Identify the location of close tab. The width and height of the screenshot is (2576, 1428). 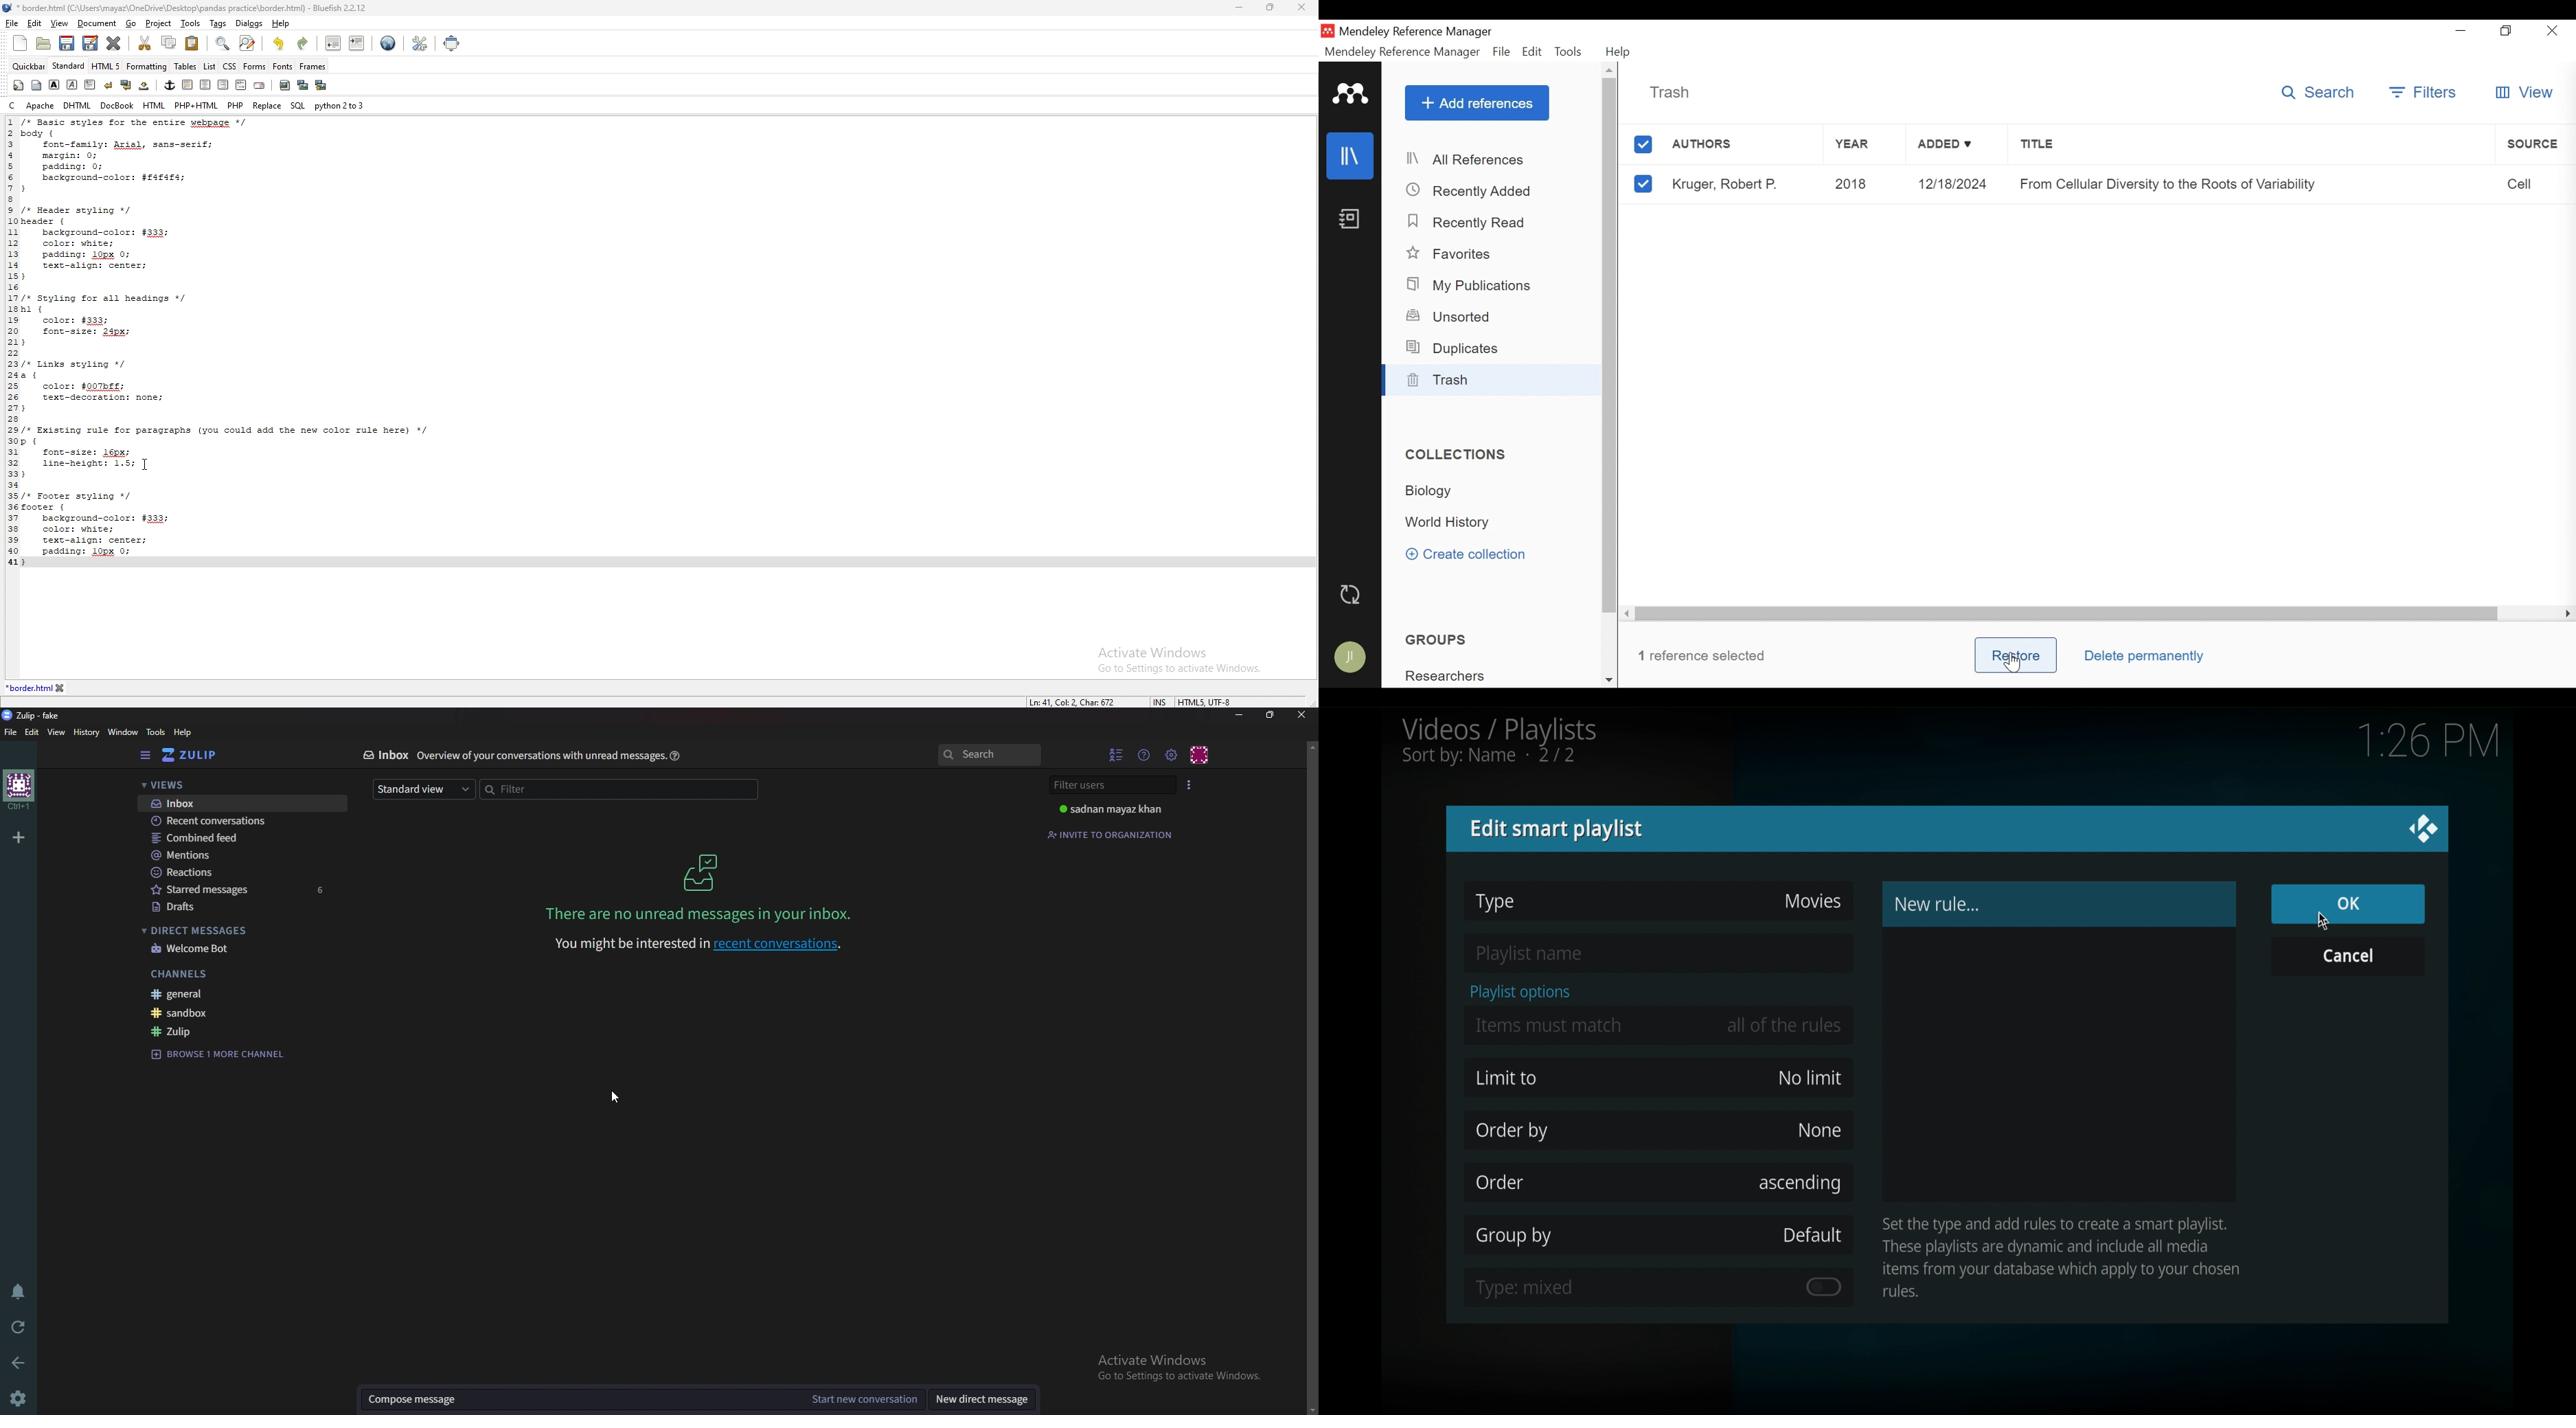
(80, 688).